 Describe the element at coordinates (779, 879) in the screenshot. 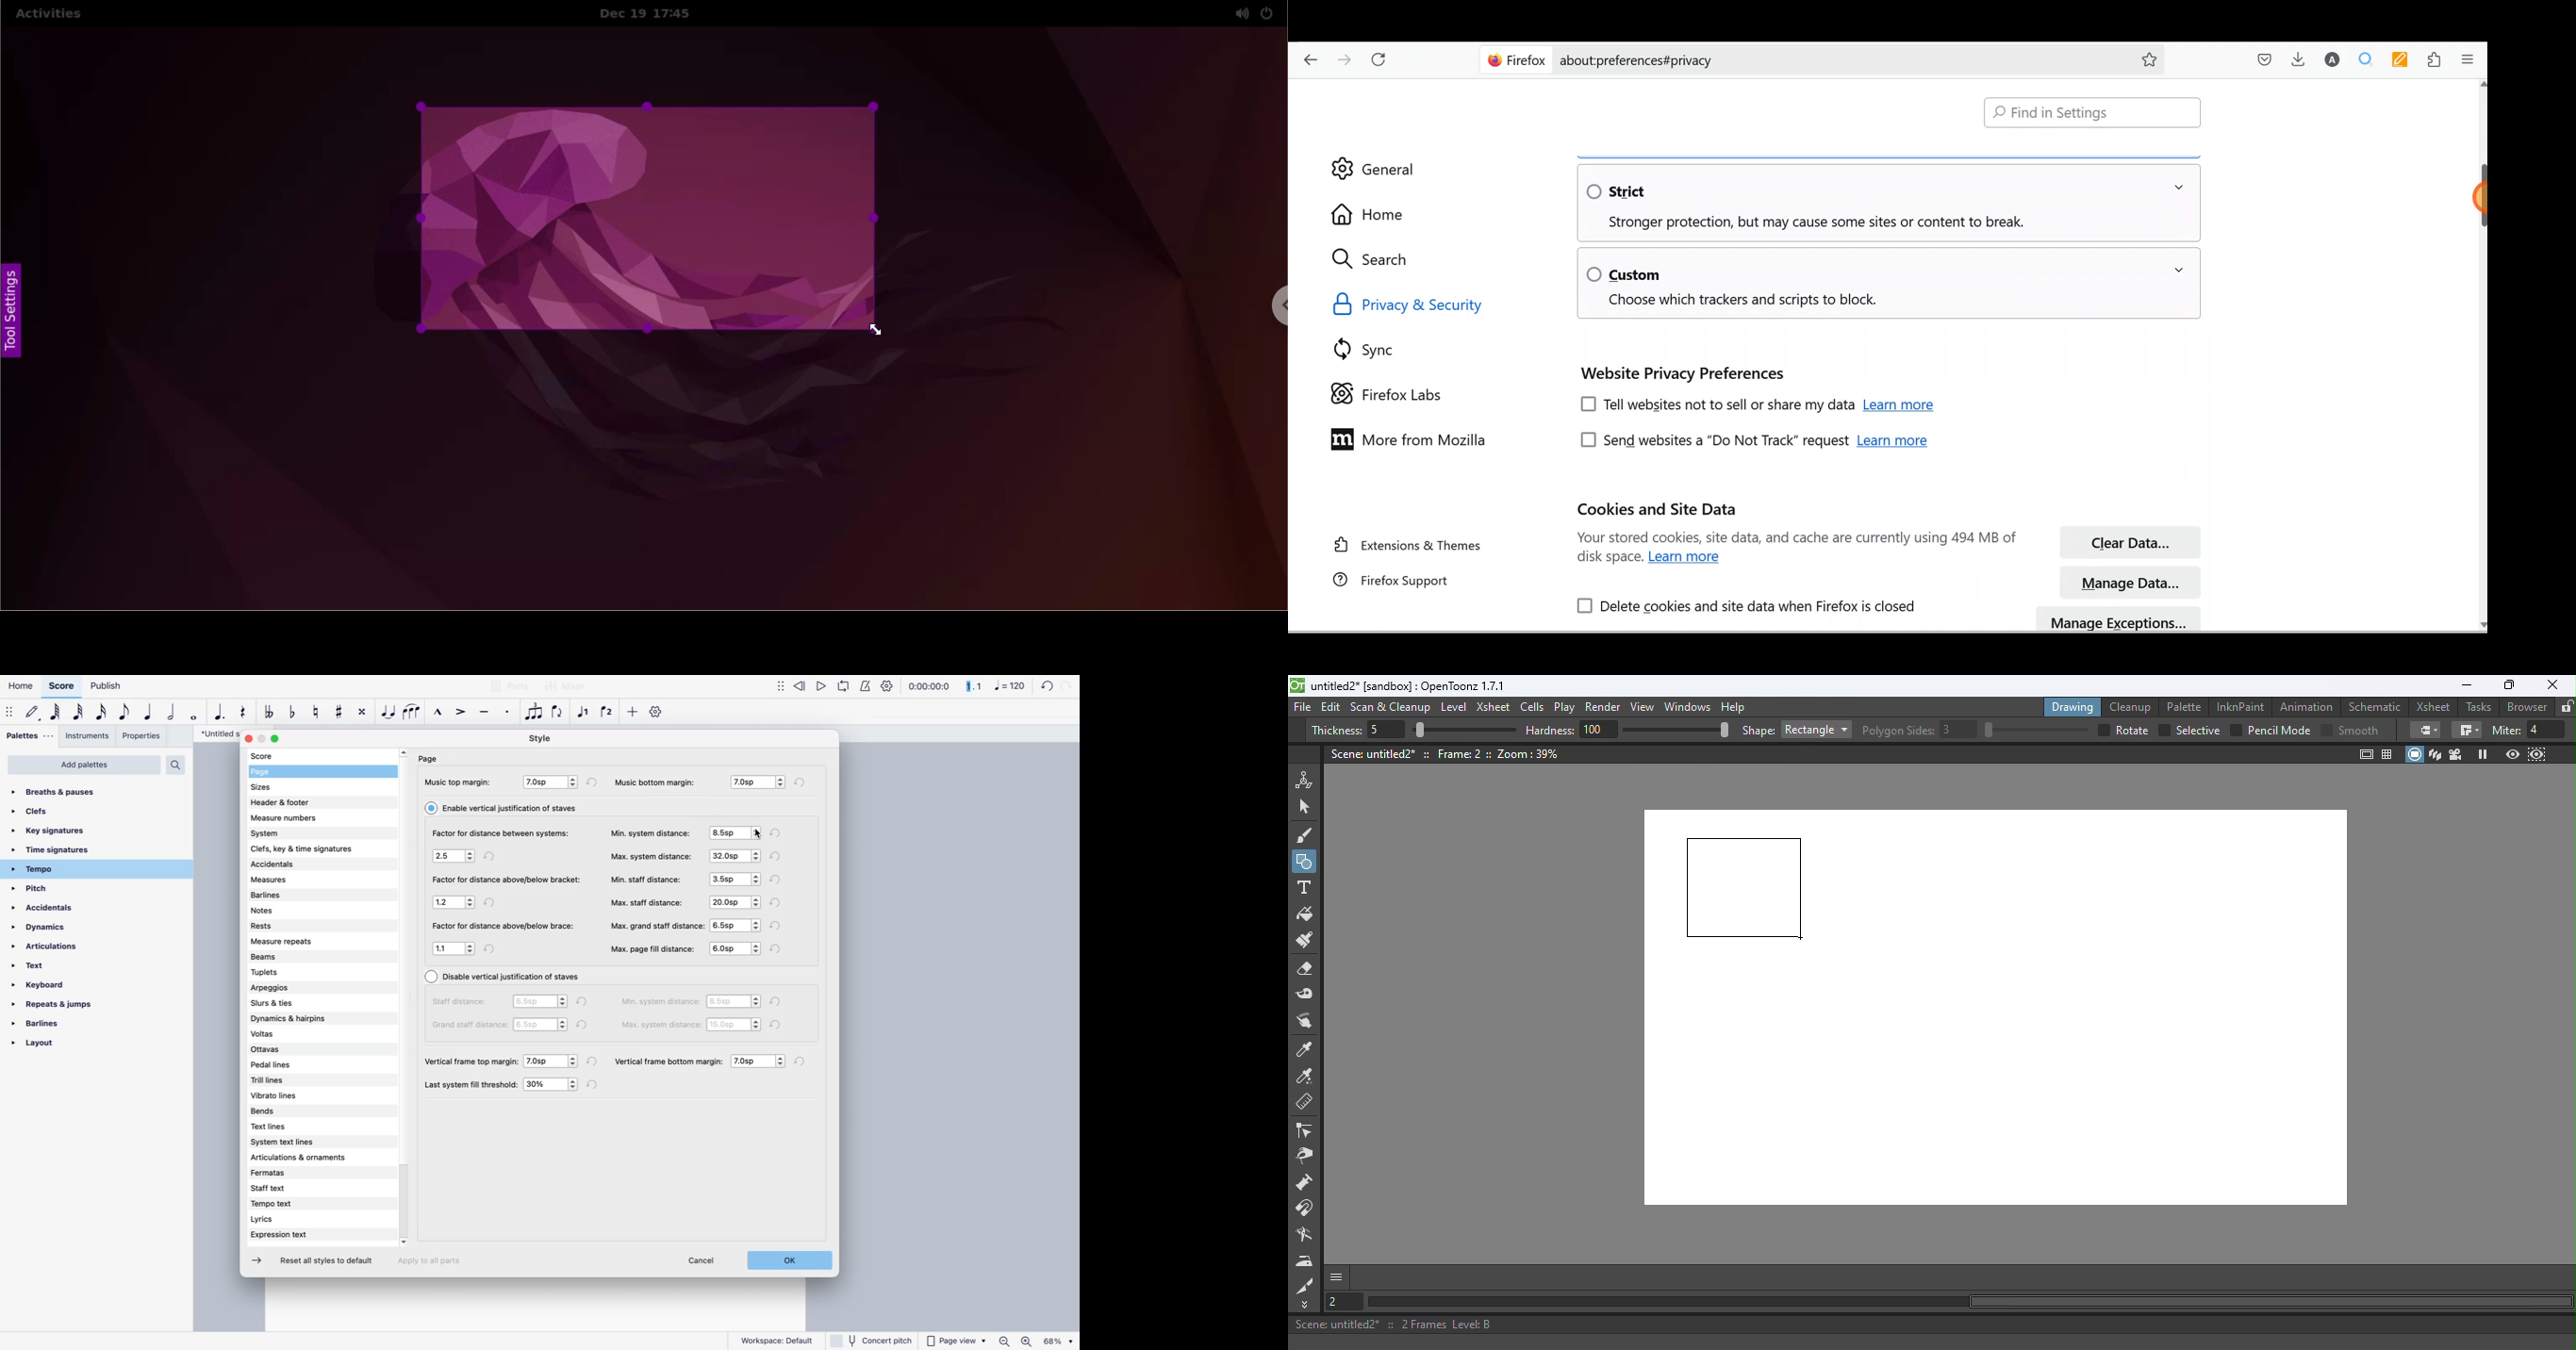

I see `refresh` at that location.